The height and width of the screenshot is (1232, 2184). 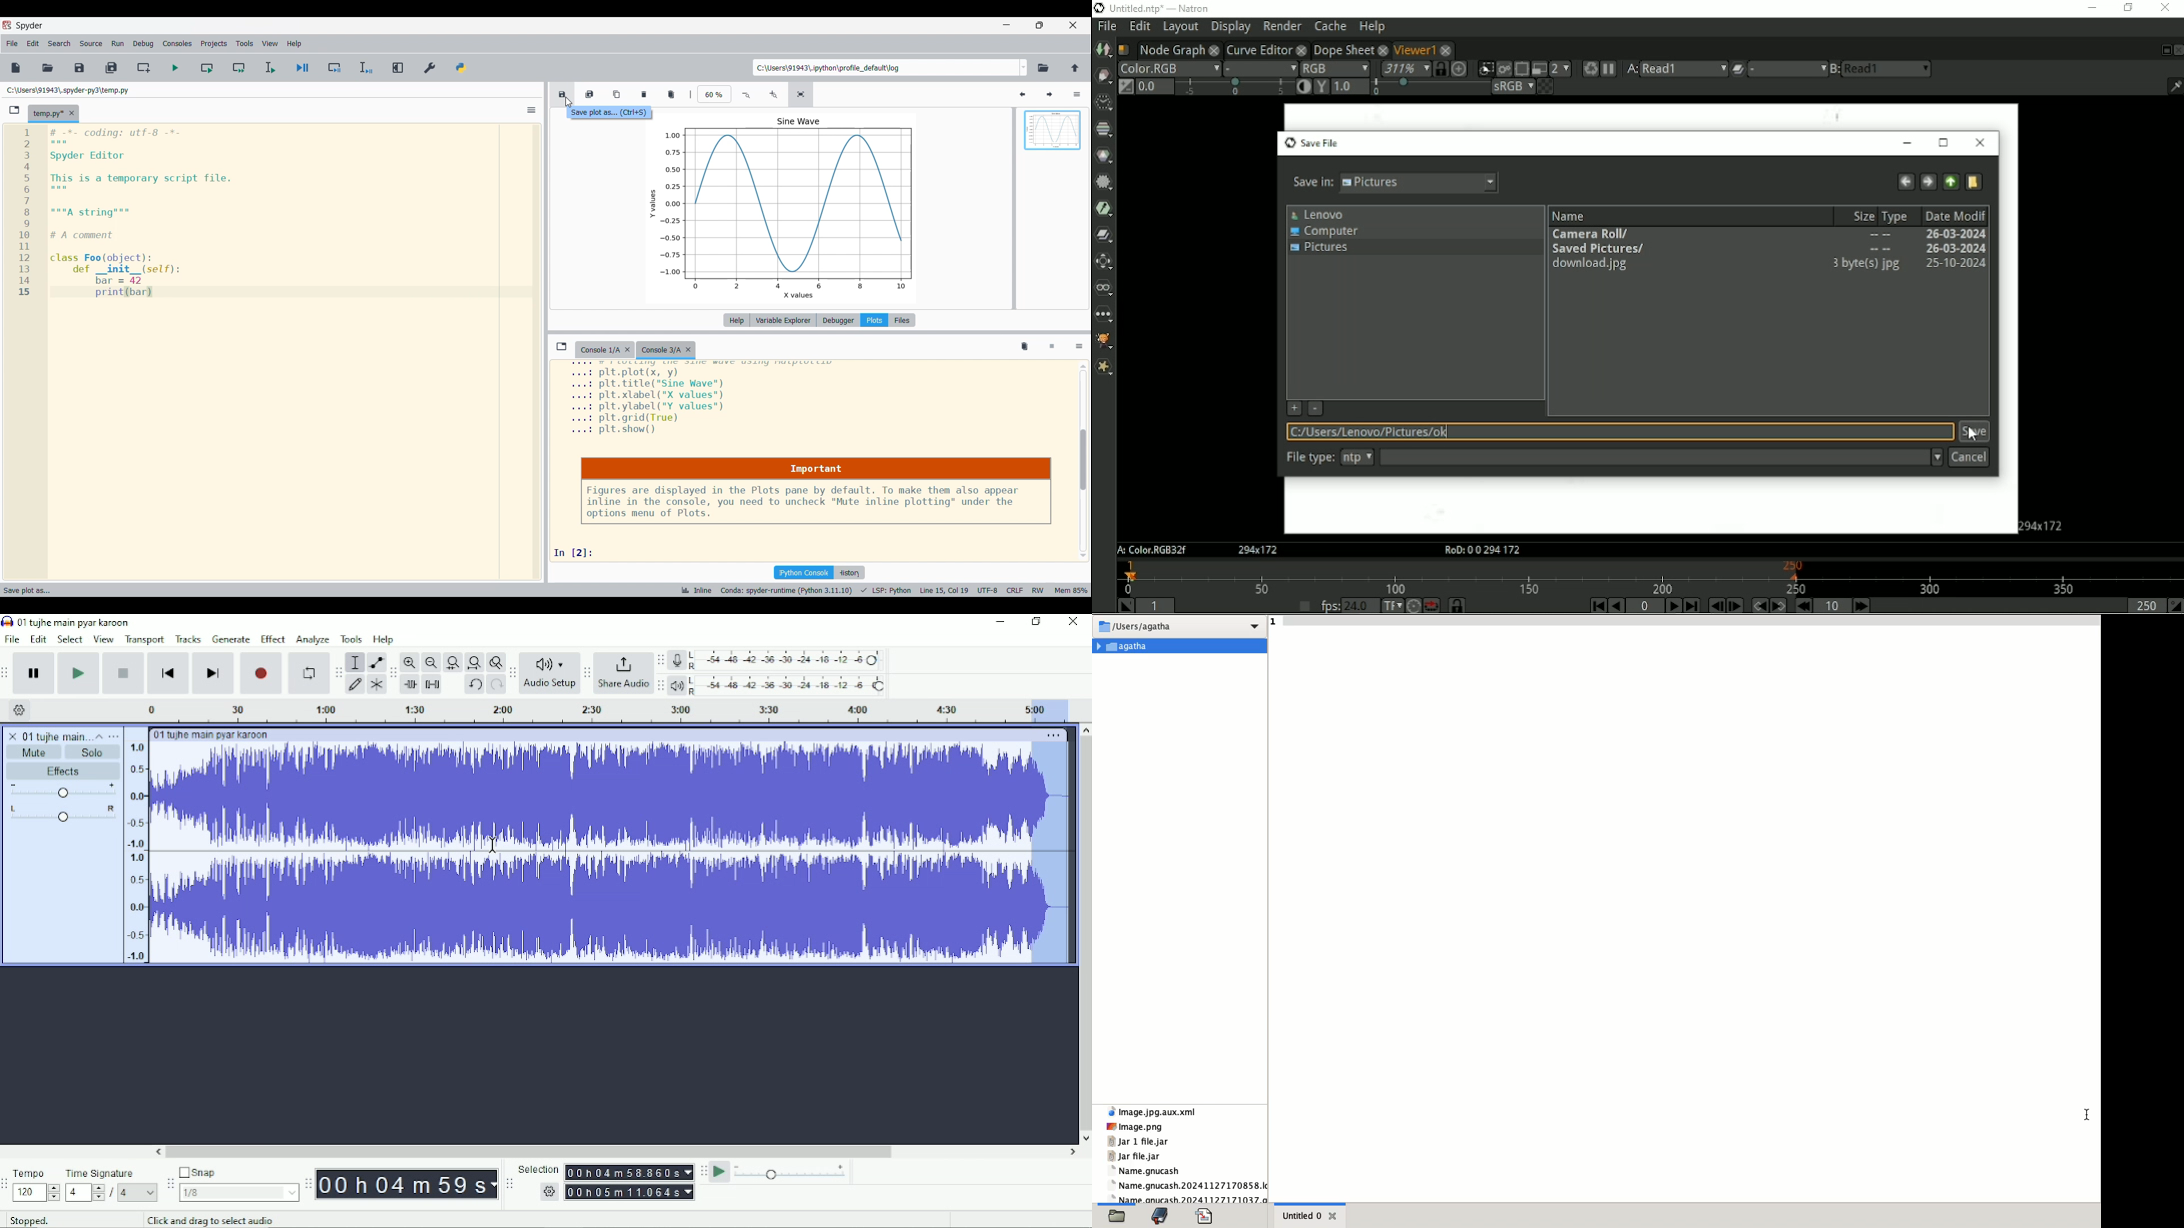 I want to click on Search menu, so click(x=60, y=44).